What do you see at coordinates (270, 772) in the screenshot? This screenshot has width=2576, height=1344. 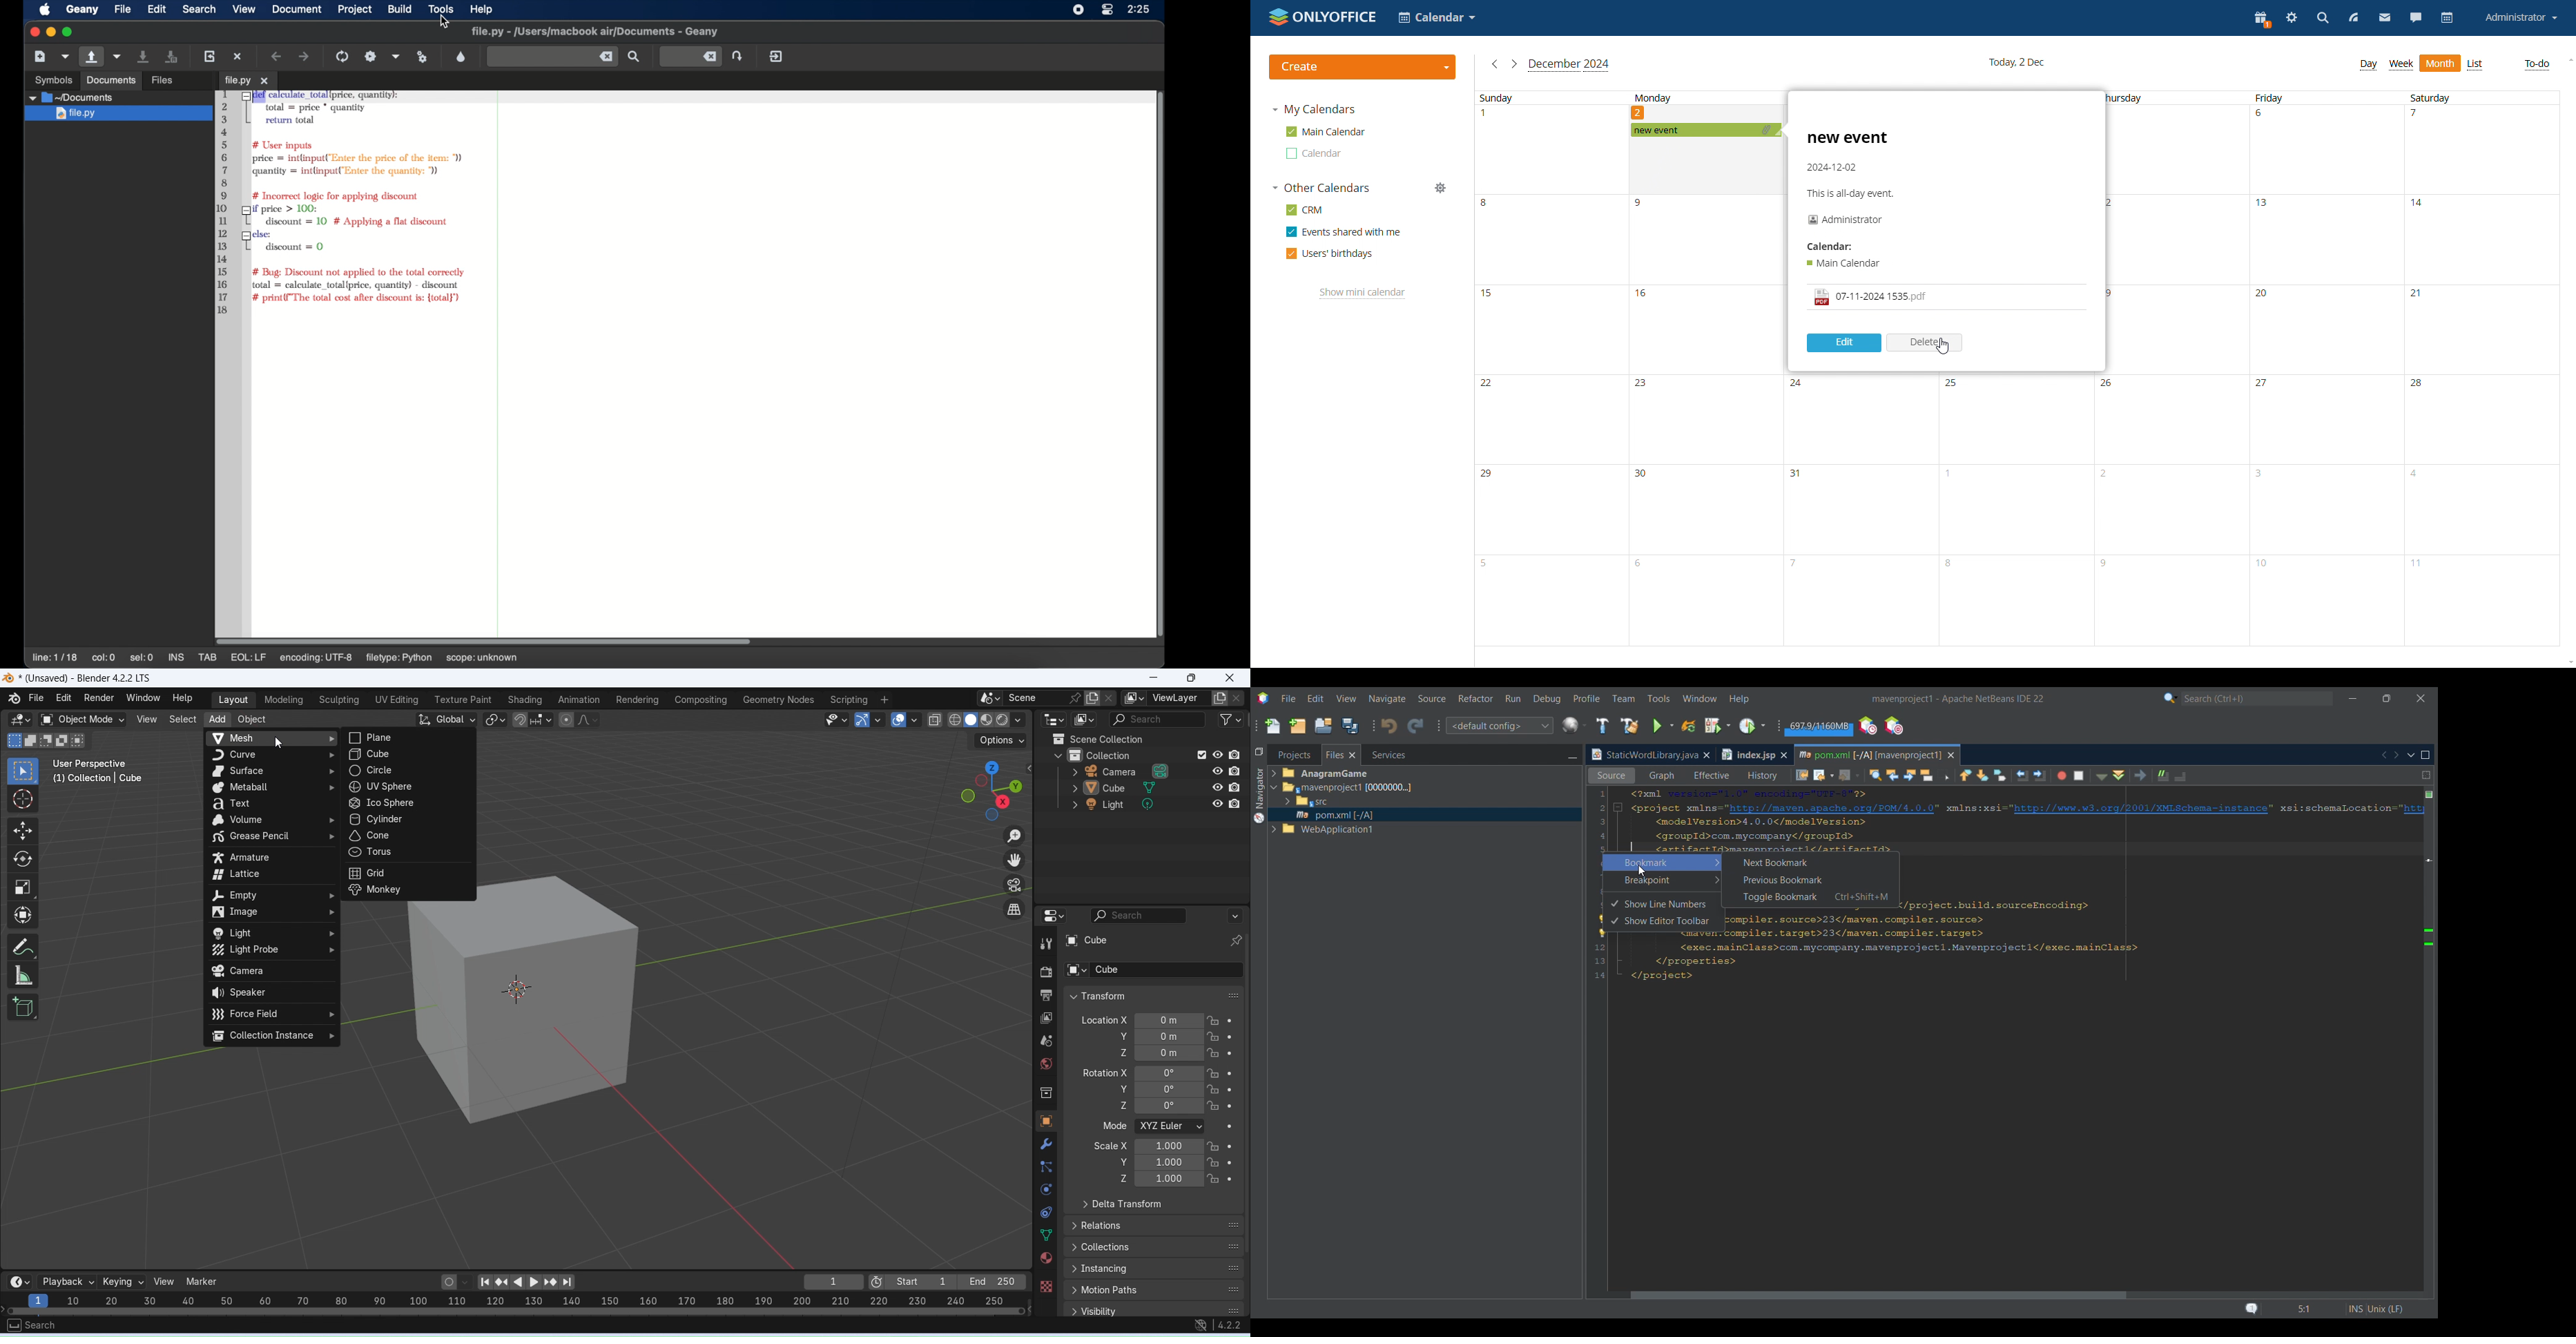 I see `surface` at bounding box center [270, 772].